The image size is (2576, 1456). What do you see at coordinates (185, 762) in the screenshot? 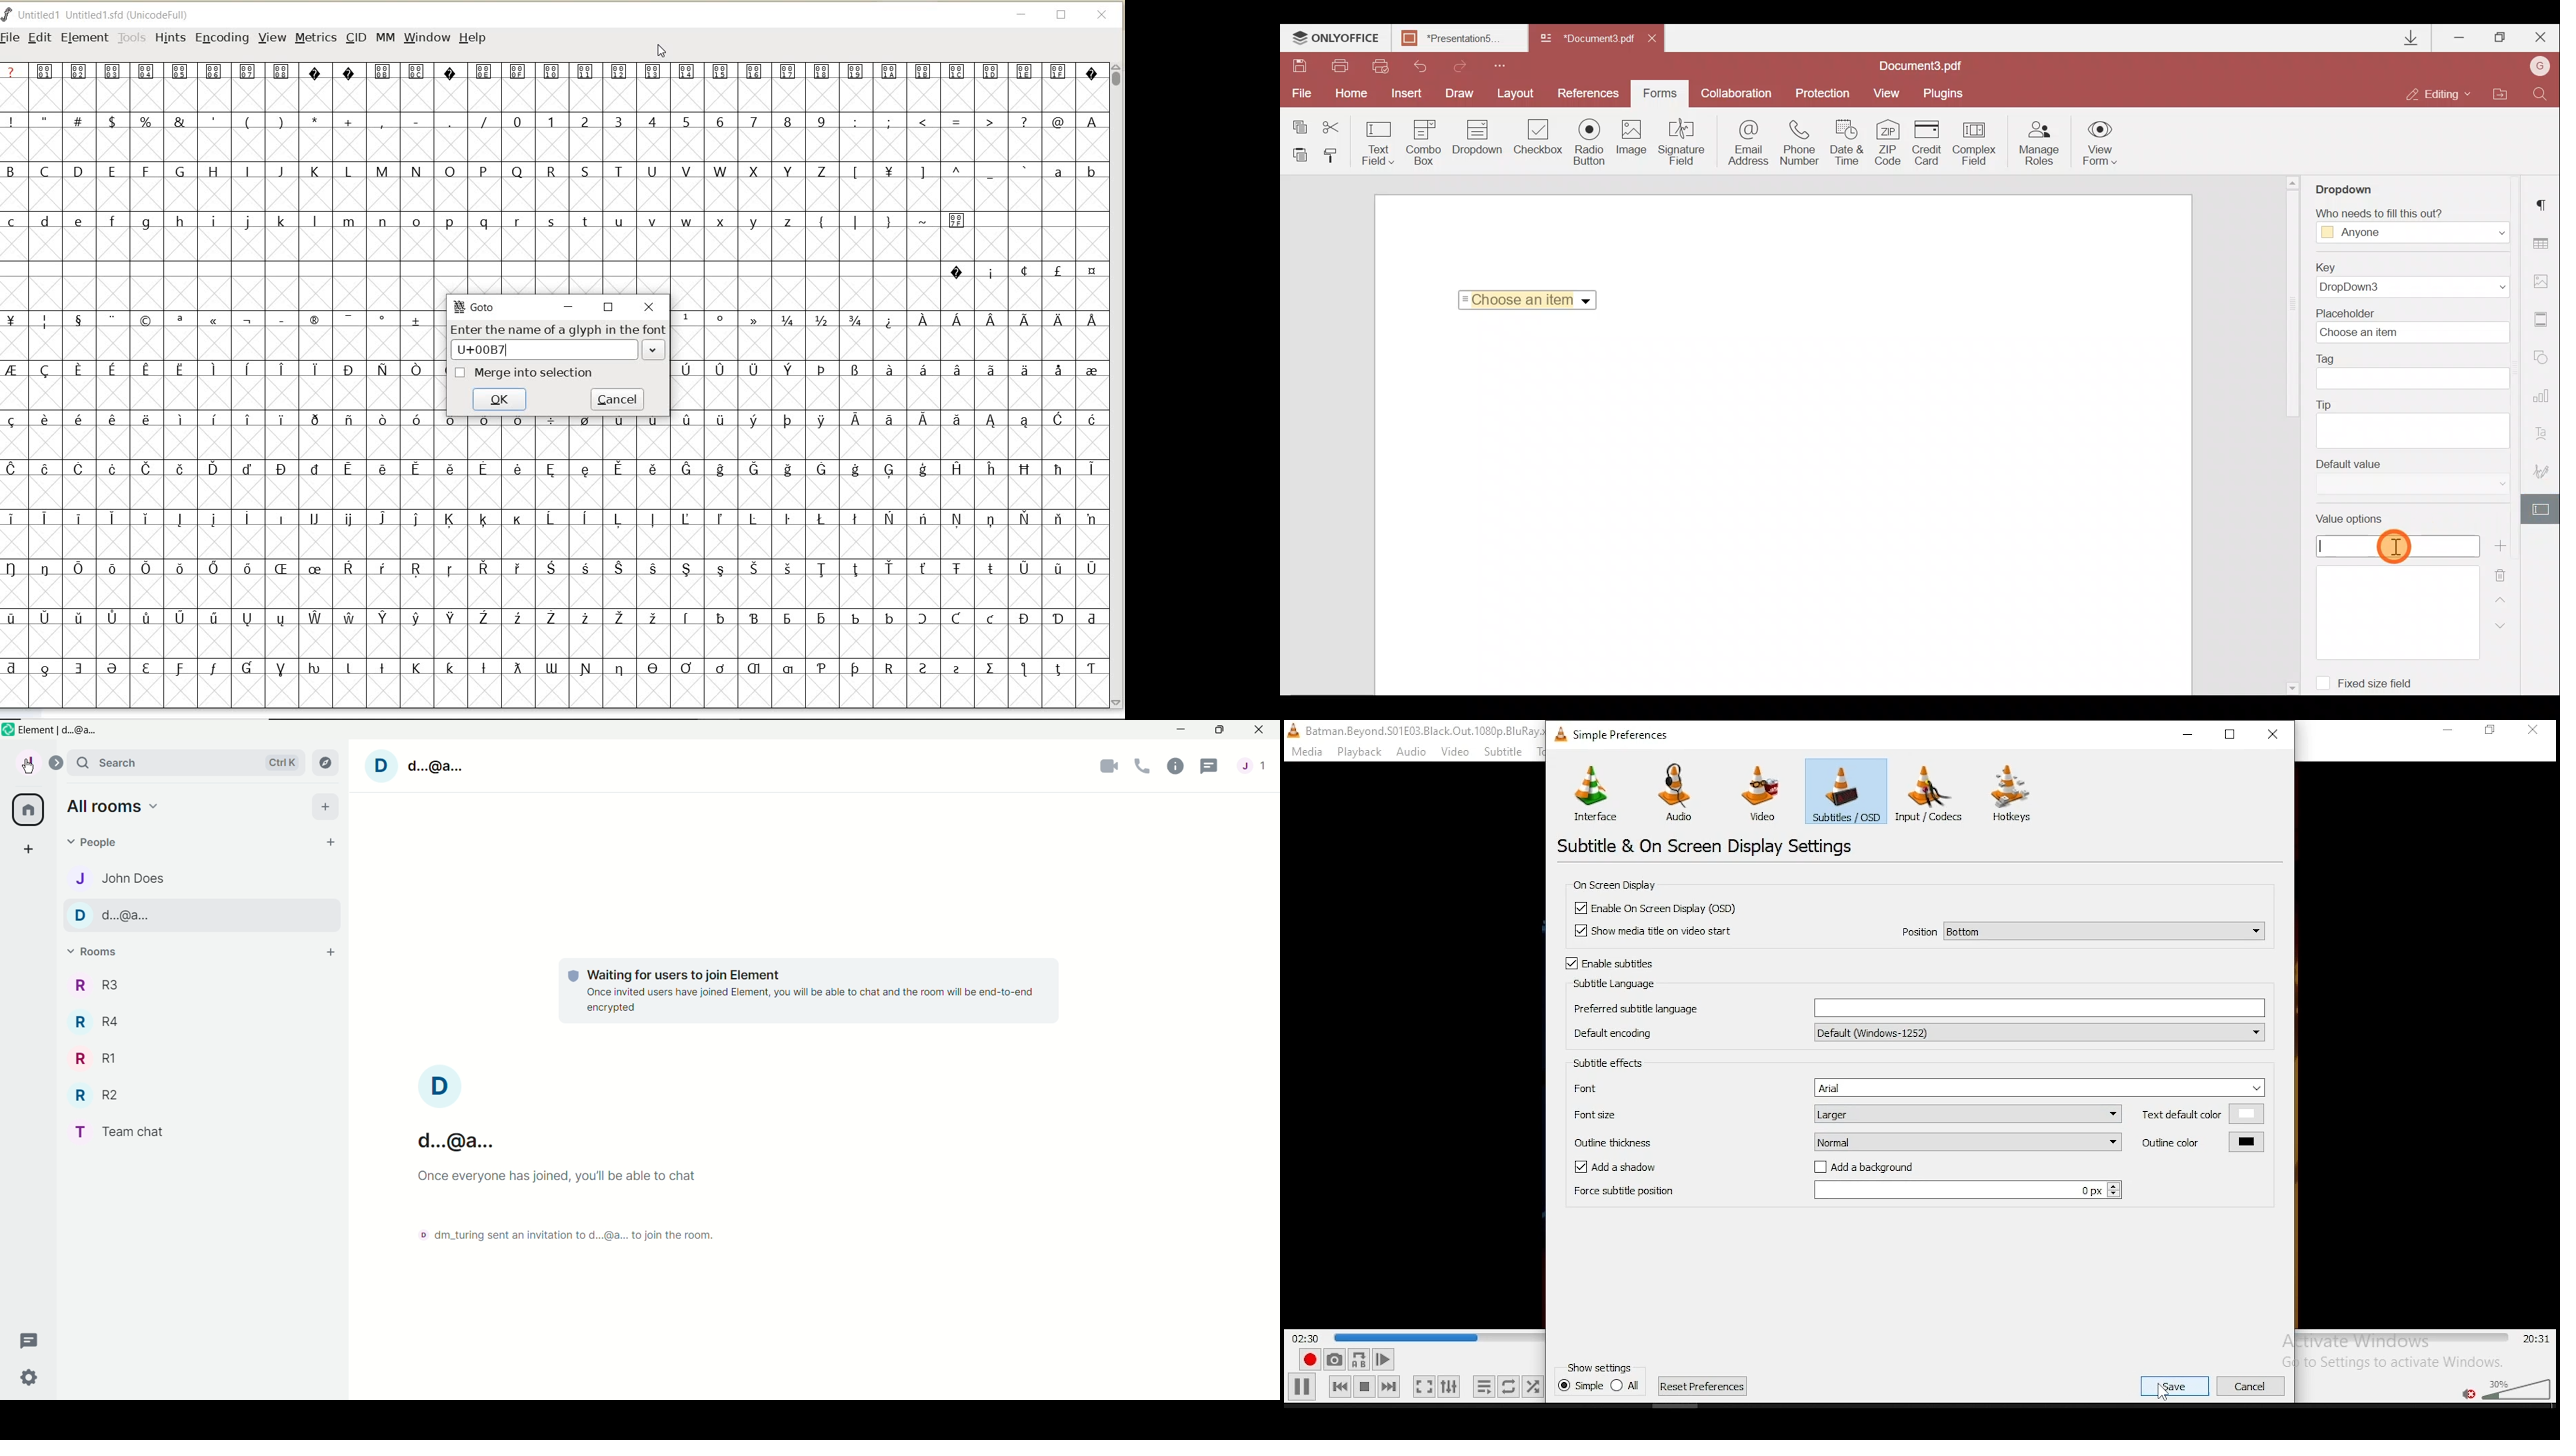
I see `Search bar` at bounding box center [185, 762].